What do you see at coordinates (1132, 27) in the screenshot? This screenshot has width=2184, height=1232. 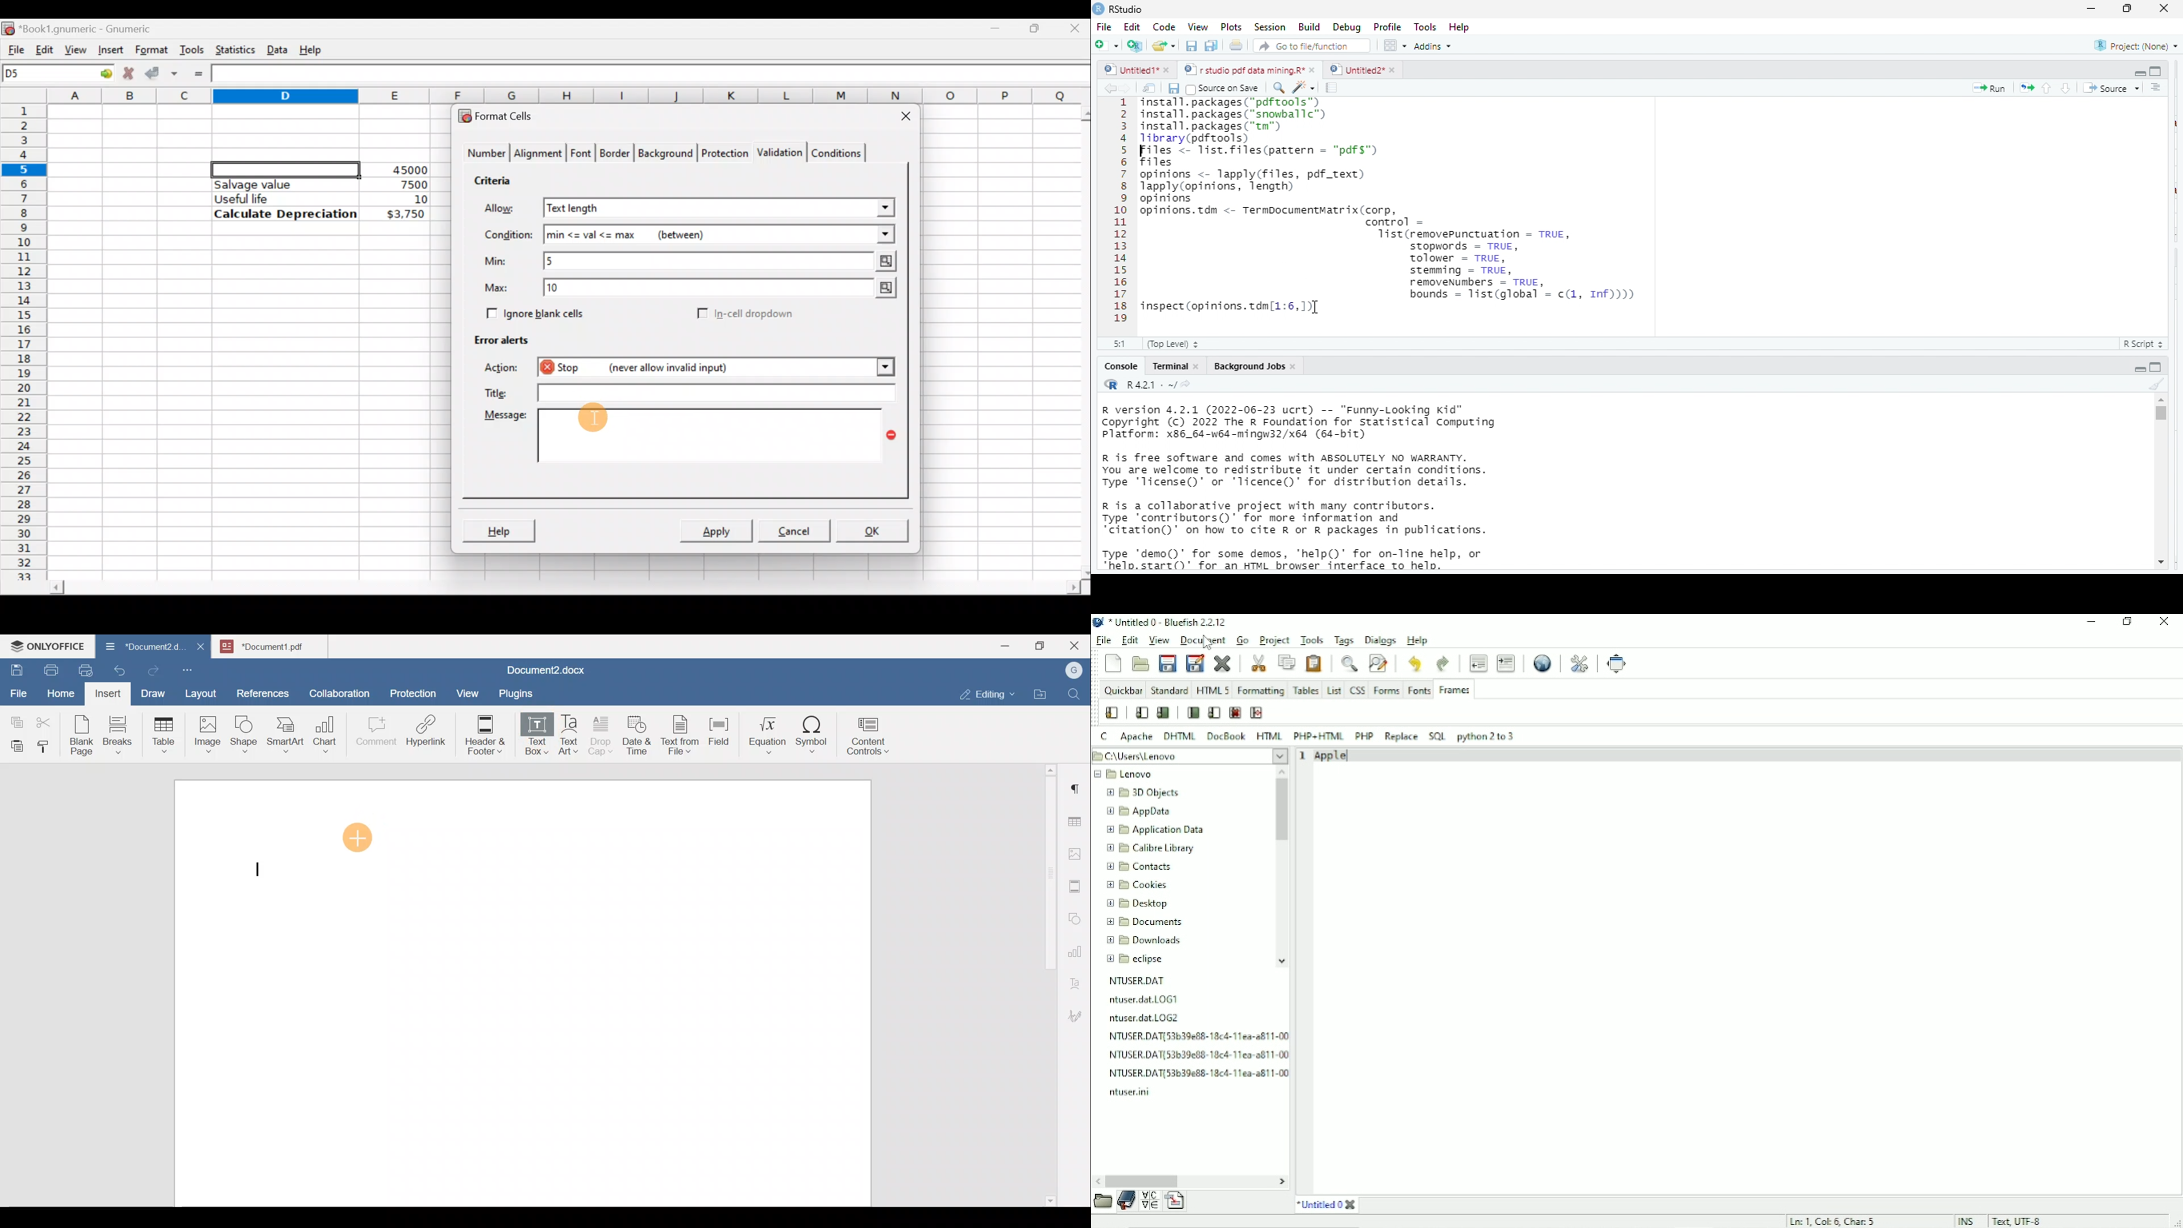 I see `edit` at bounding box center [1132, 27].